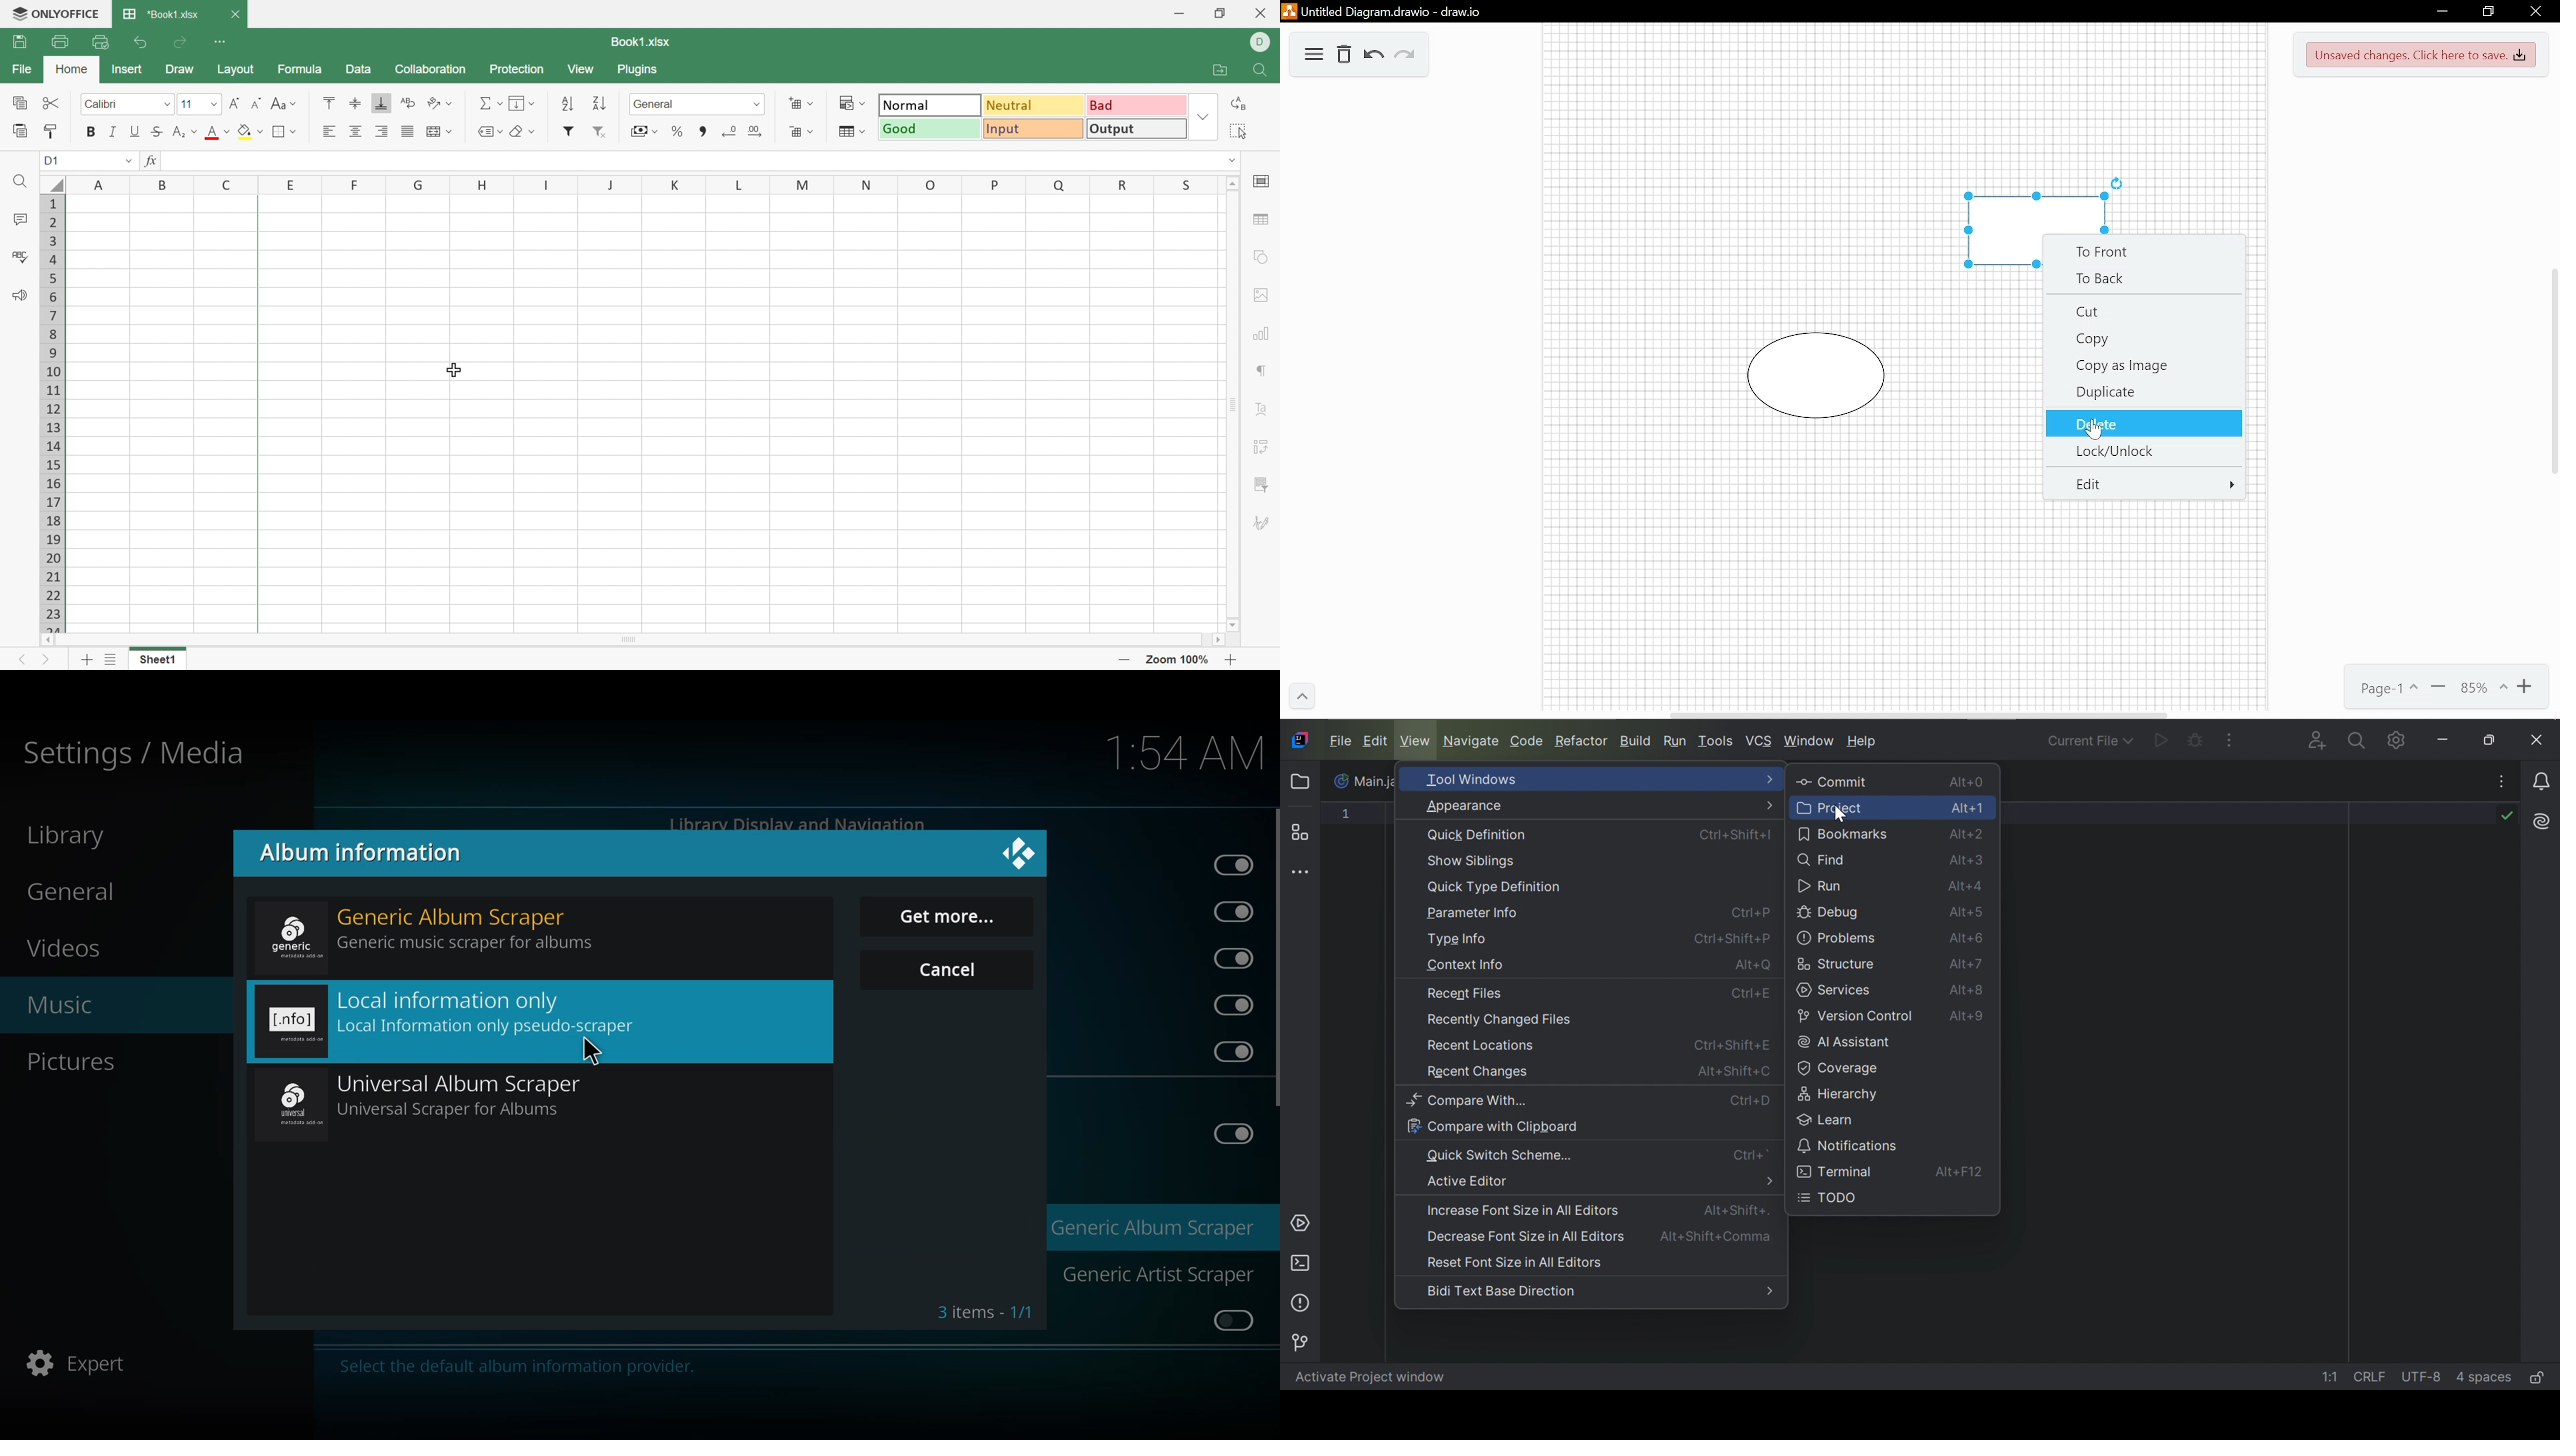  Describe the element at coordinates (2099, 435) in the screenshot. I see `Pointer` at that location.